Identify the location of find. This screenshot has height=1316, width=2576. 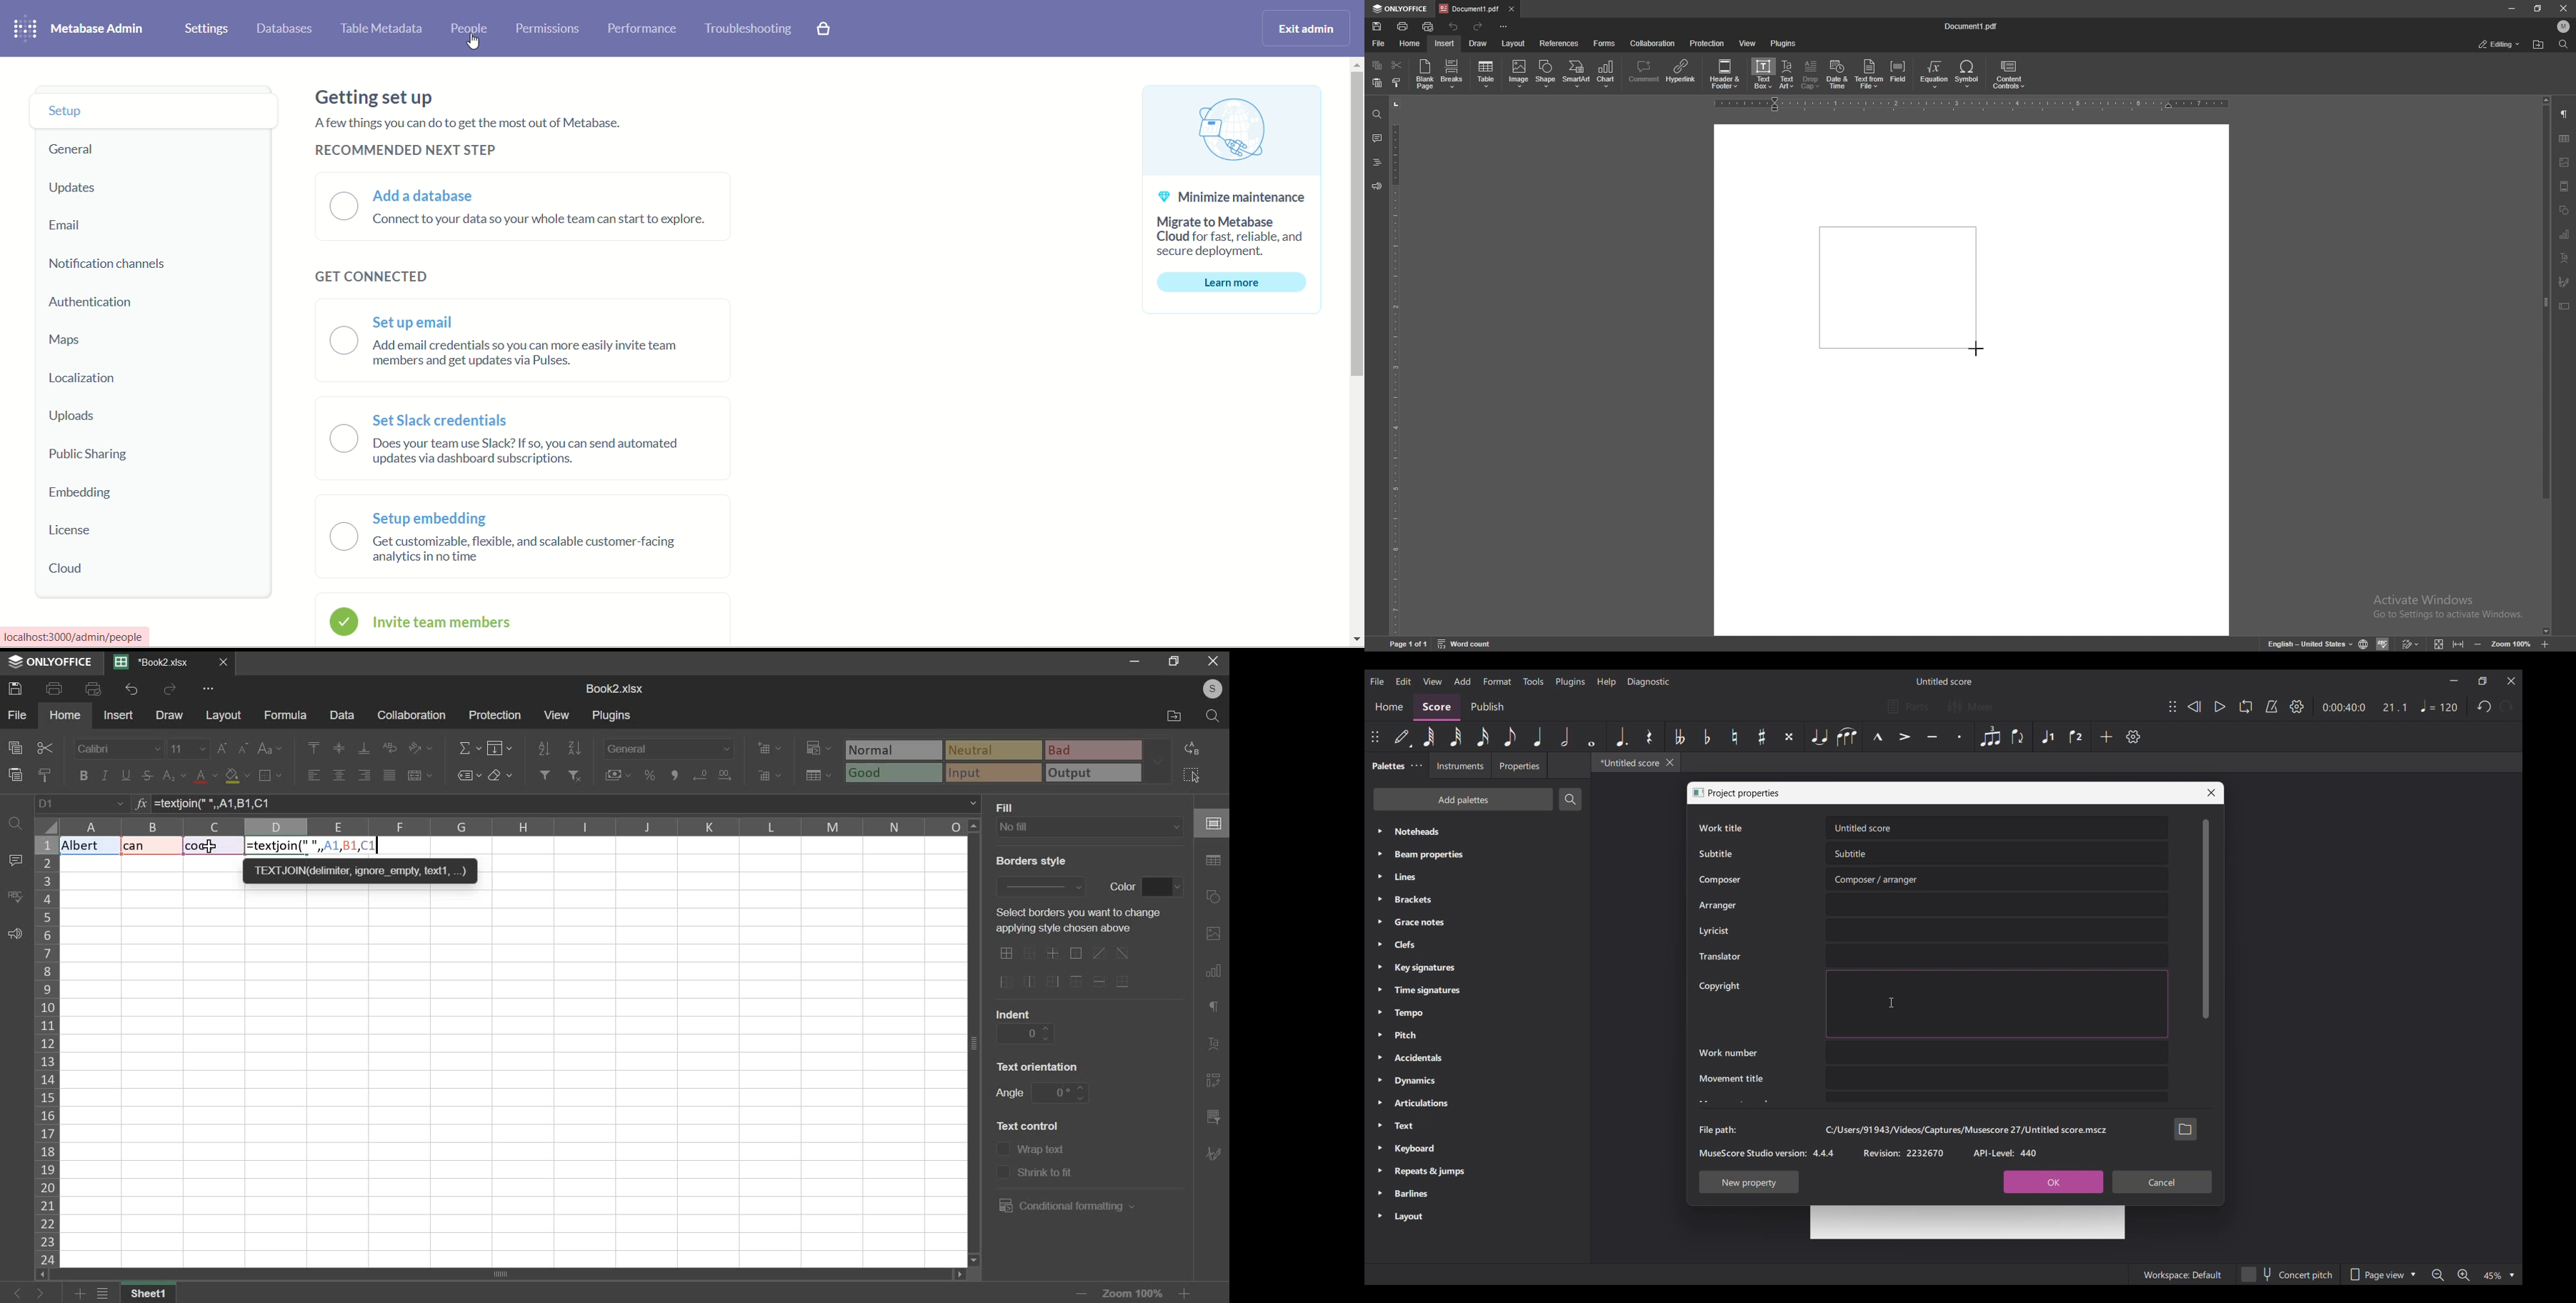
(1376, 115).